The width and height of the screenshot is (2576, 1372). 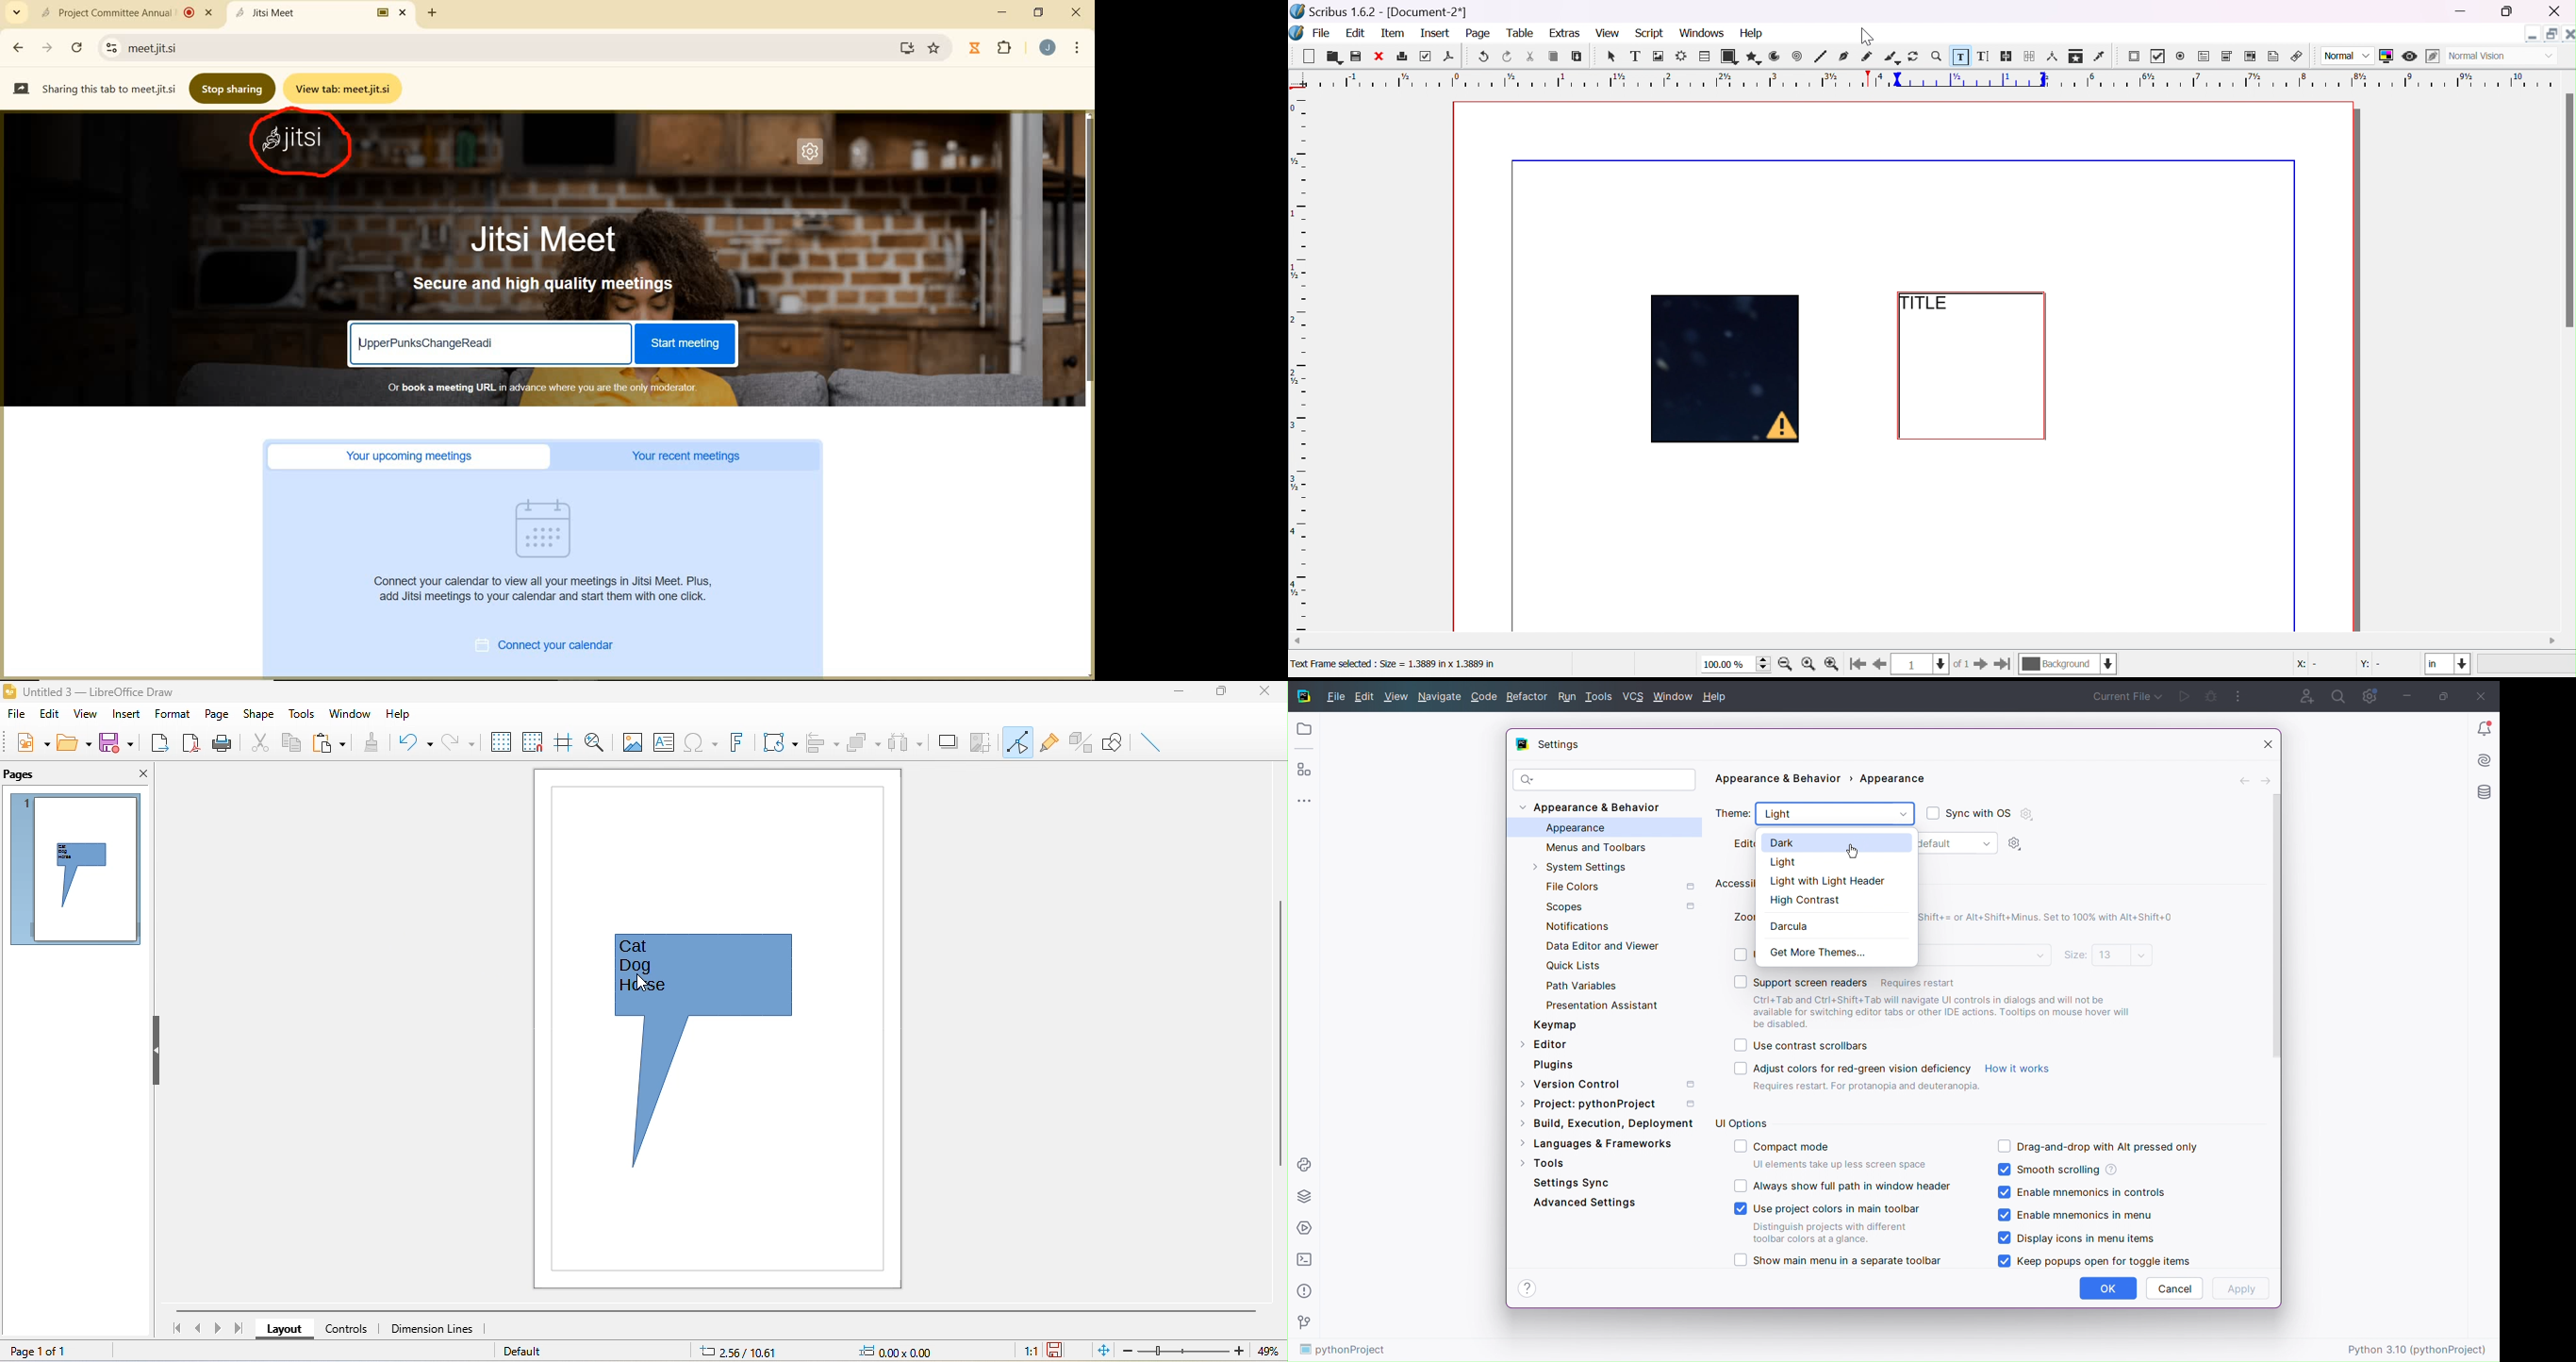 What do you see at coordinates (454, 742) in the screenshot?
I see `redo` at bounding box center [454, 742].